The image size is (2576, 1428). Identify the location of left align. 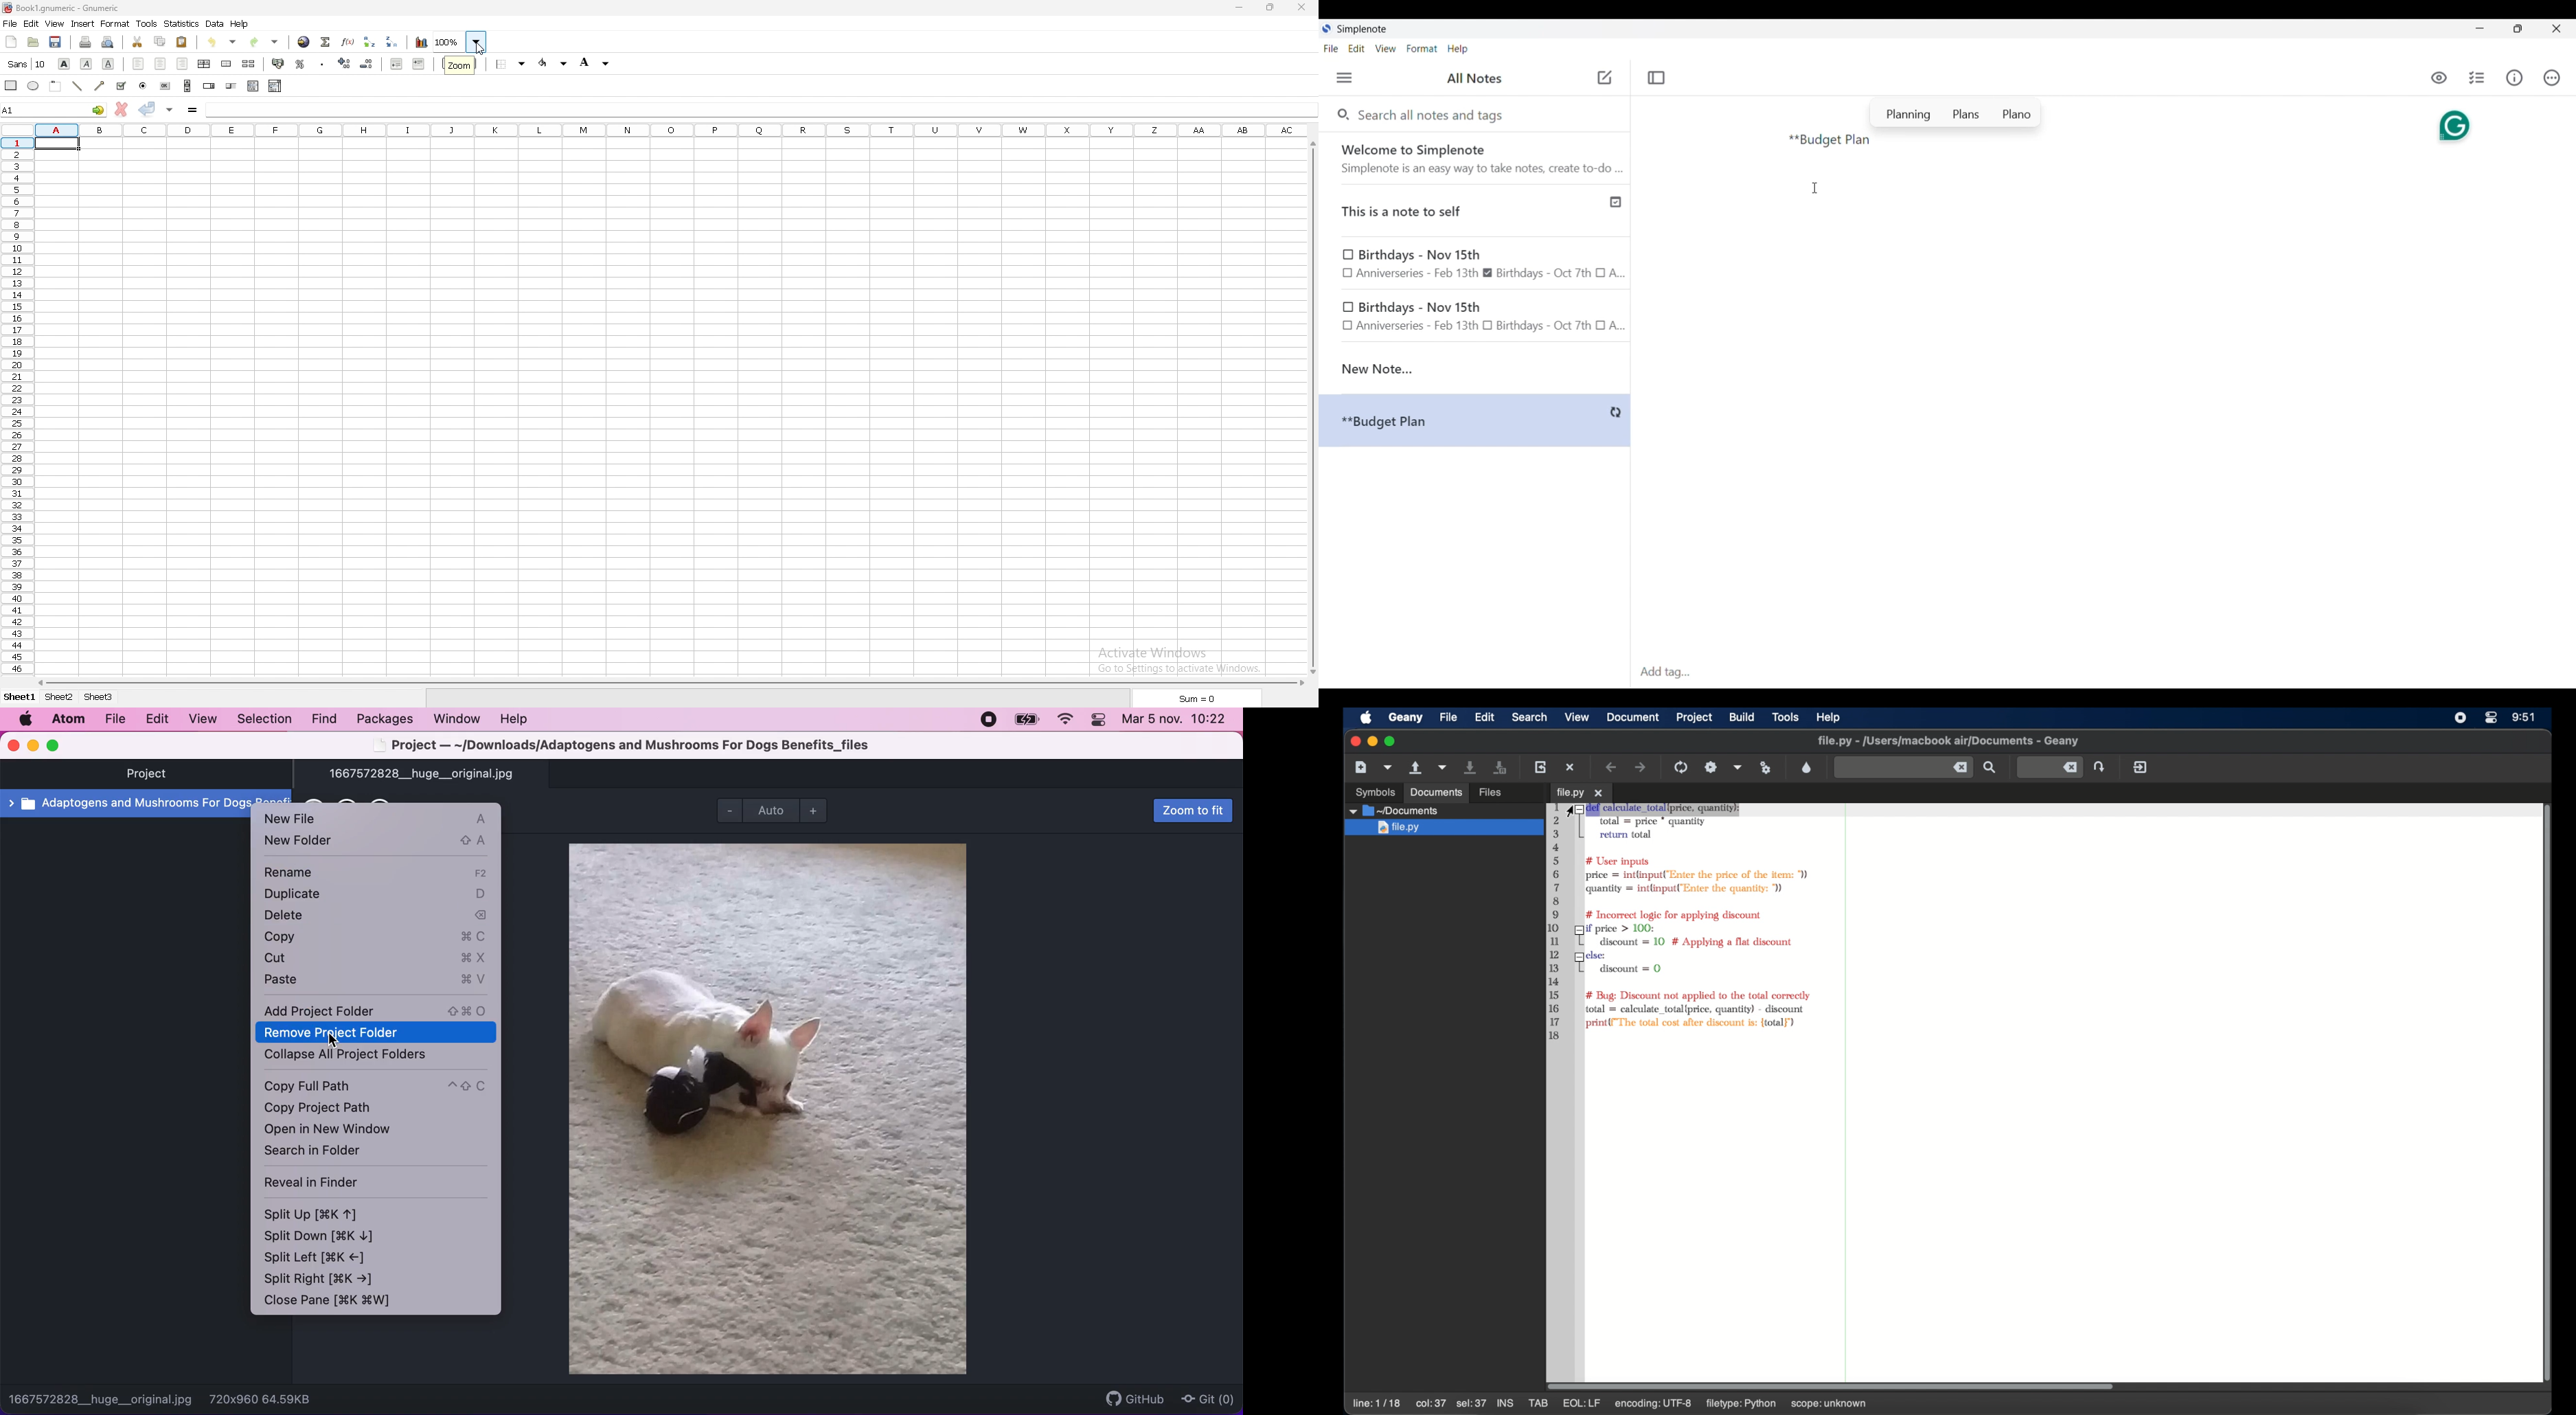
(138, 64).